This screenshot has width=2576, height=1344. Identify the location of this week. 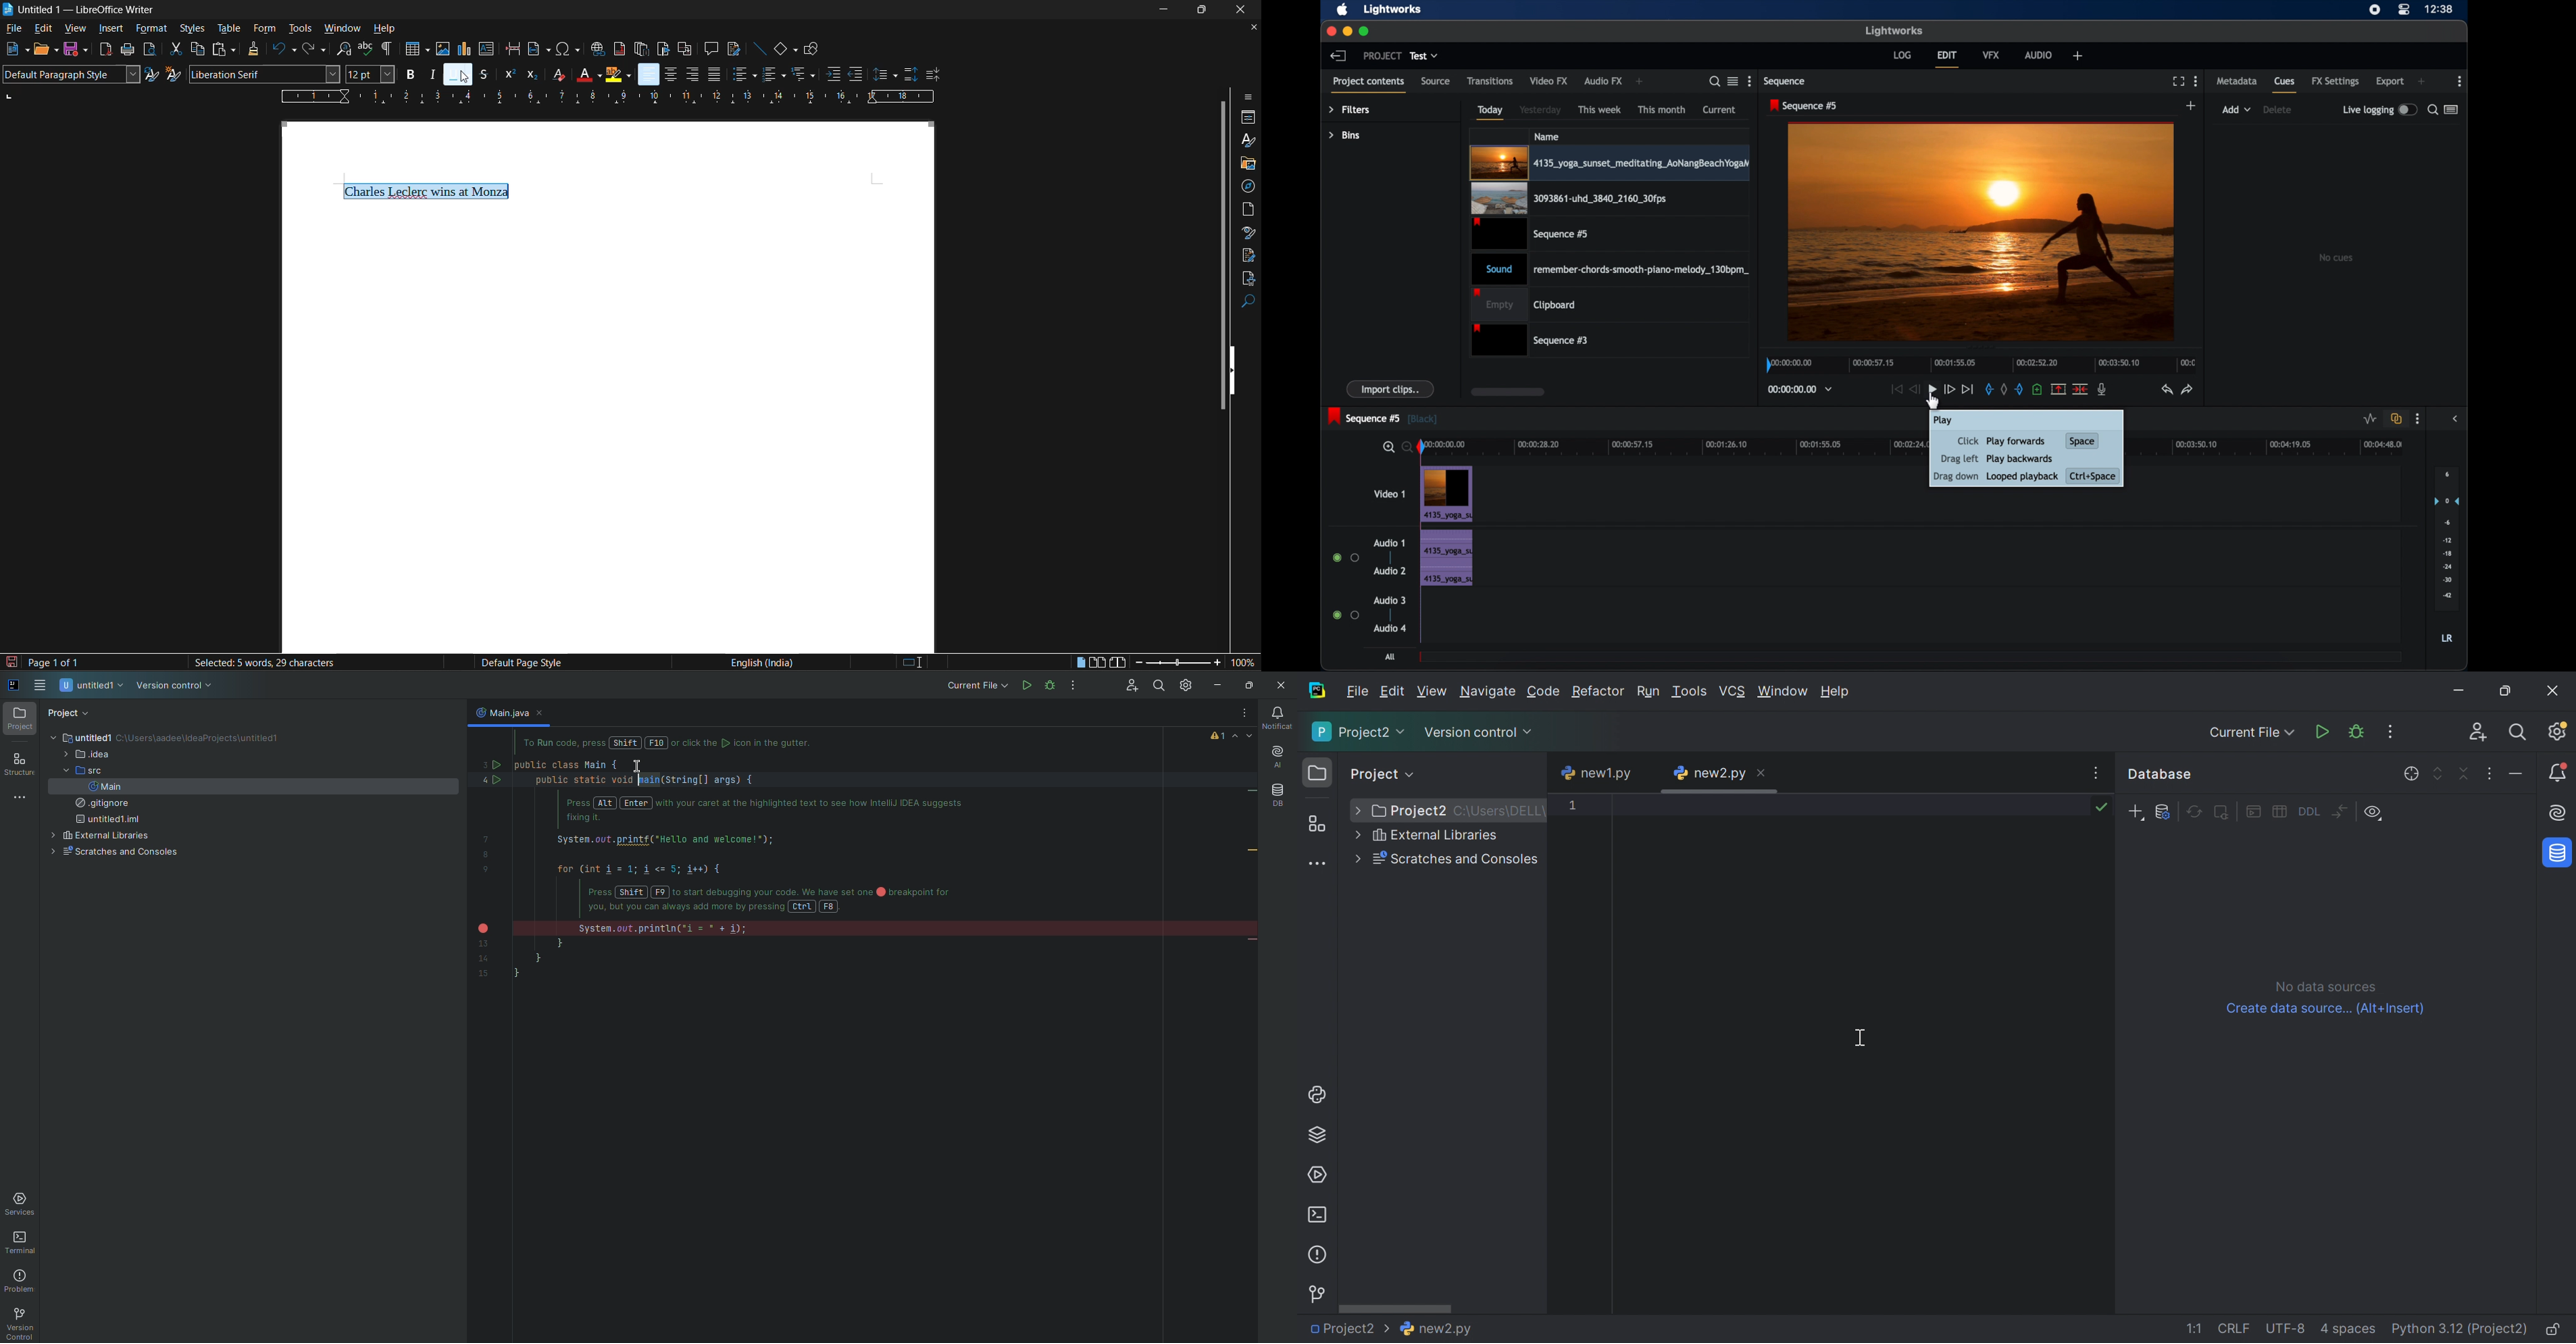
(1600, 109).